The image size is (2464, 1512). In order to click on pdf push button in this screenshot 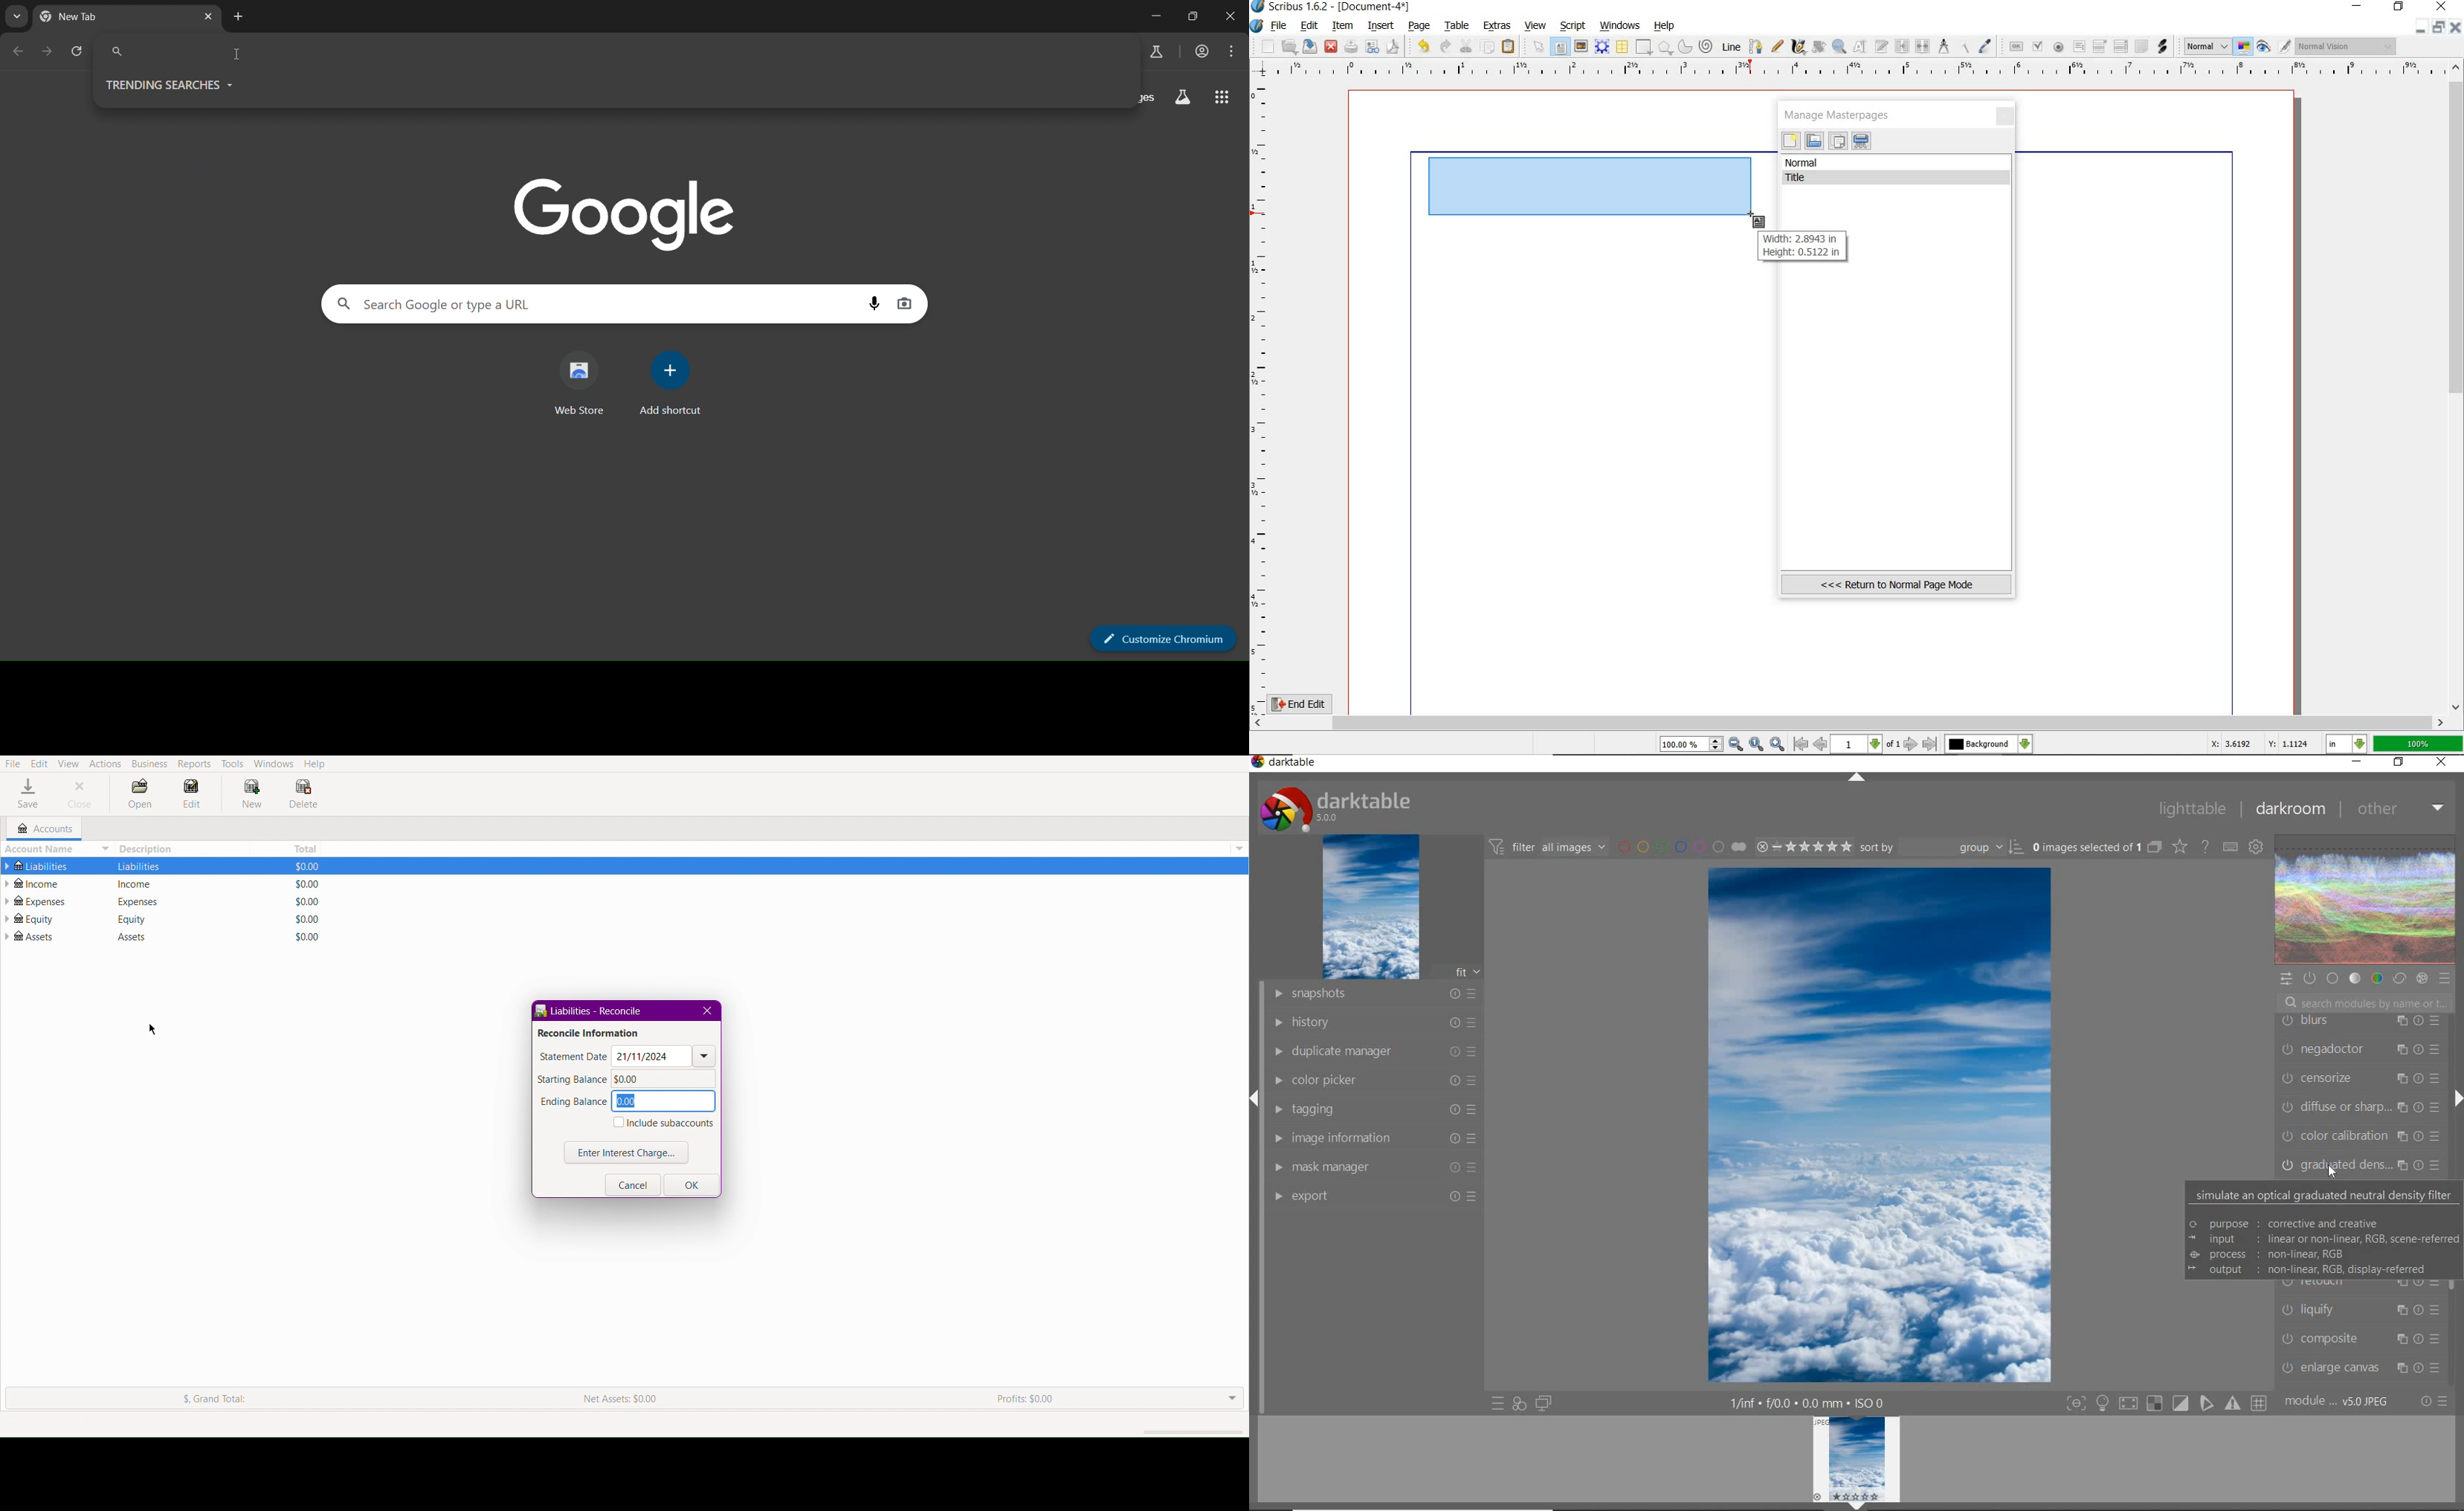, I will do `click(2014, 46)`.